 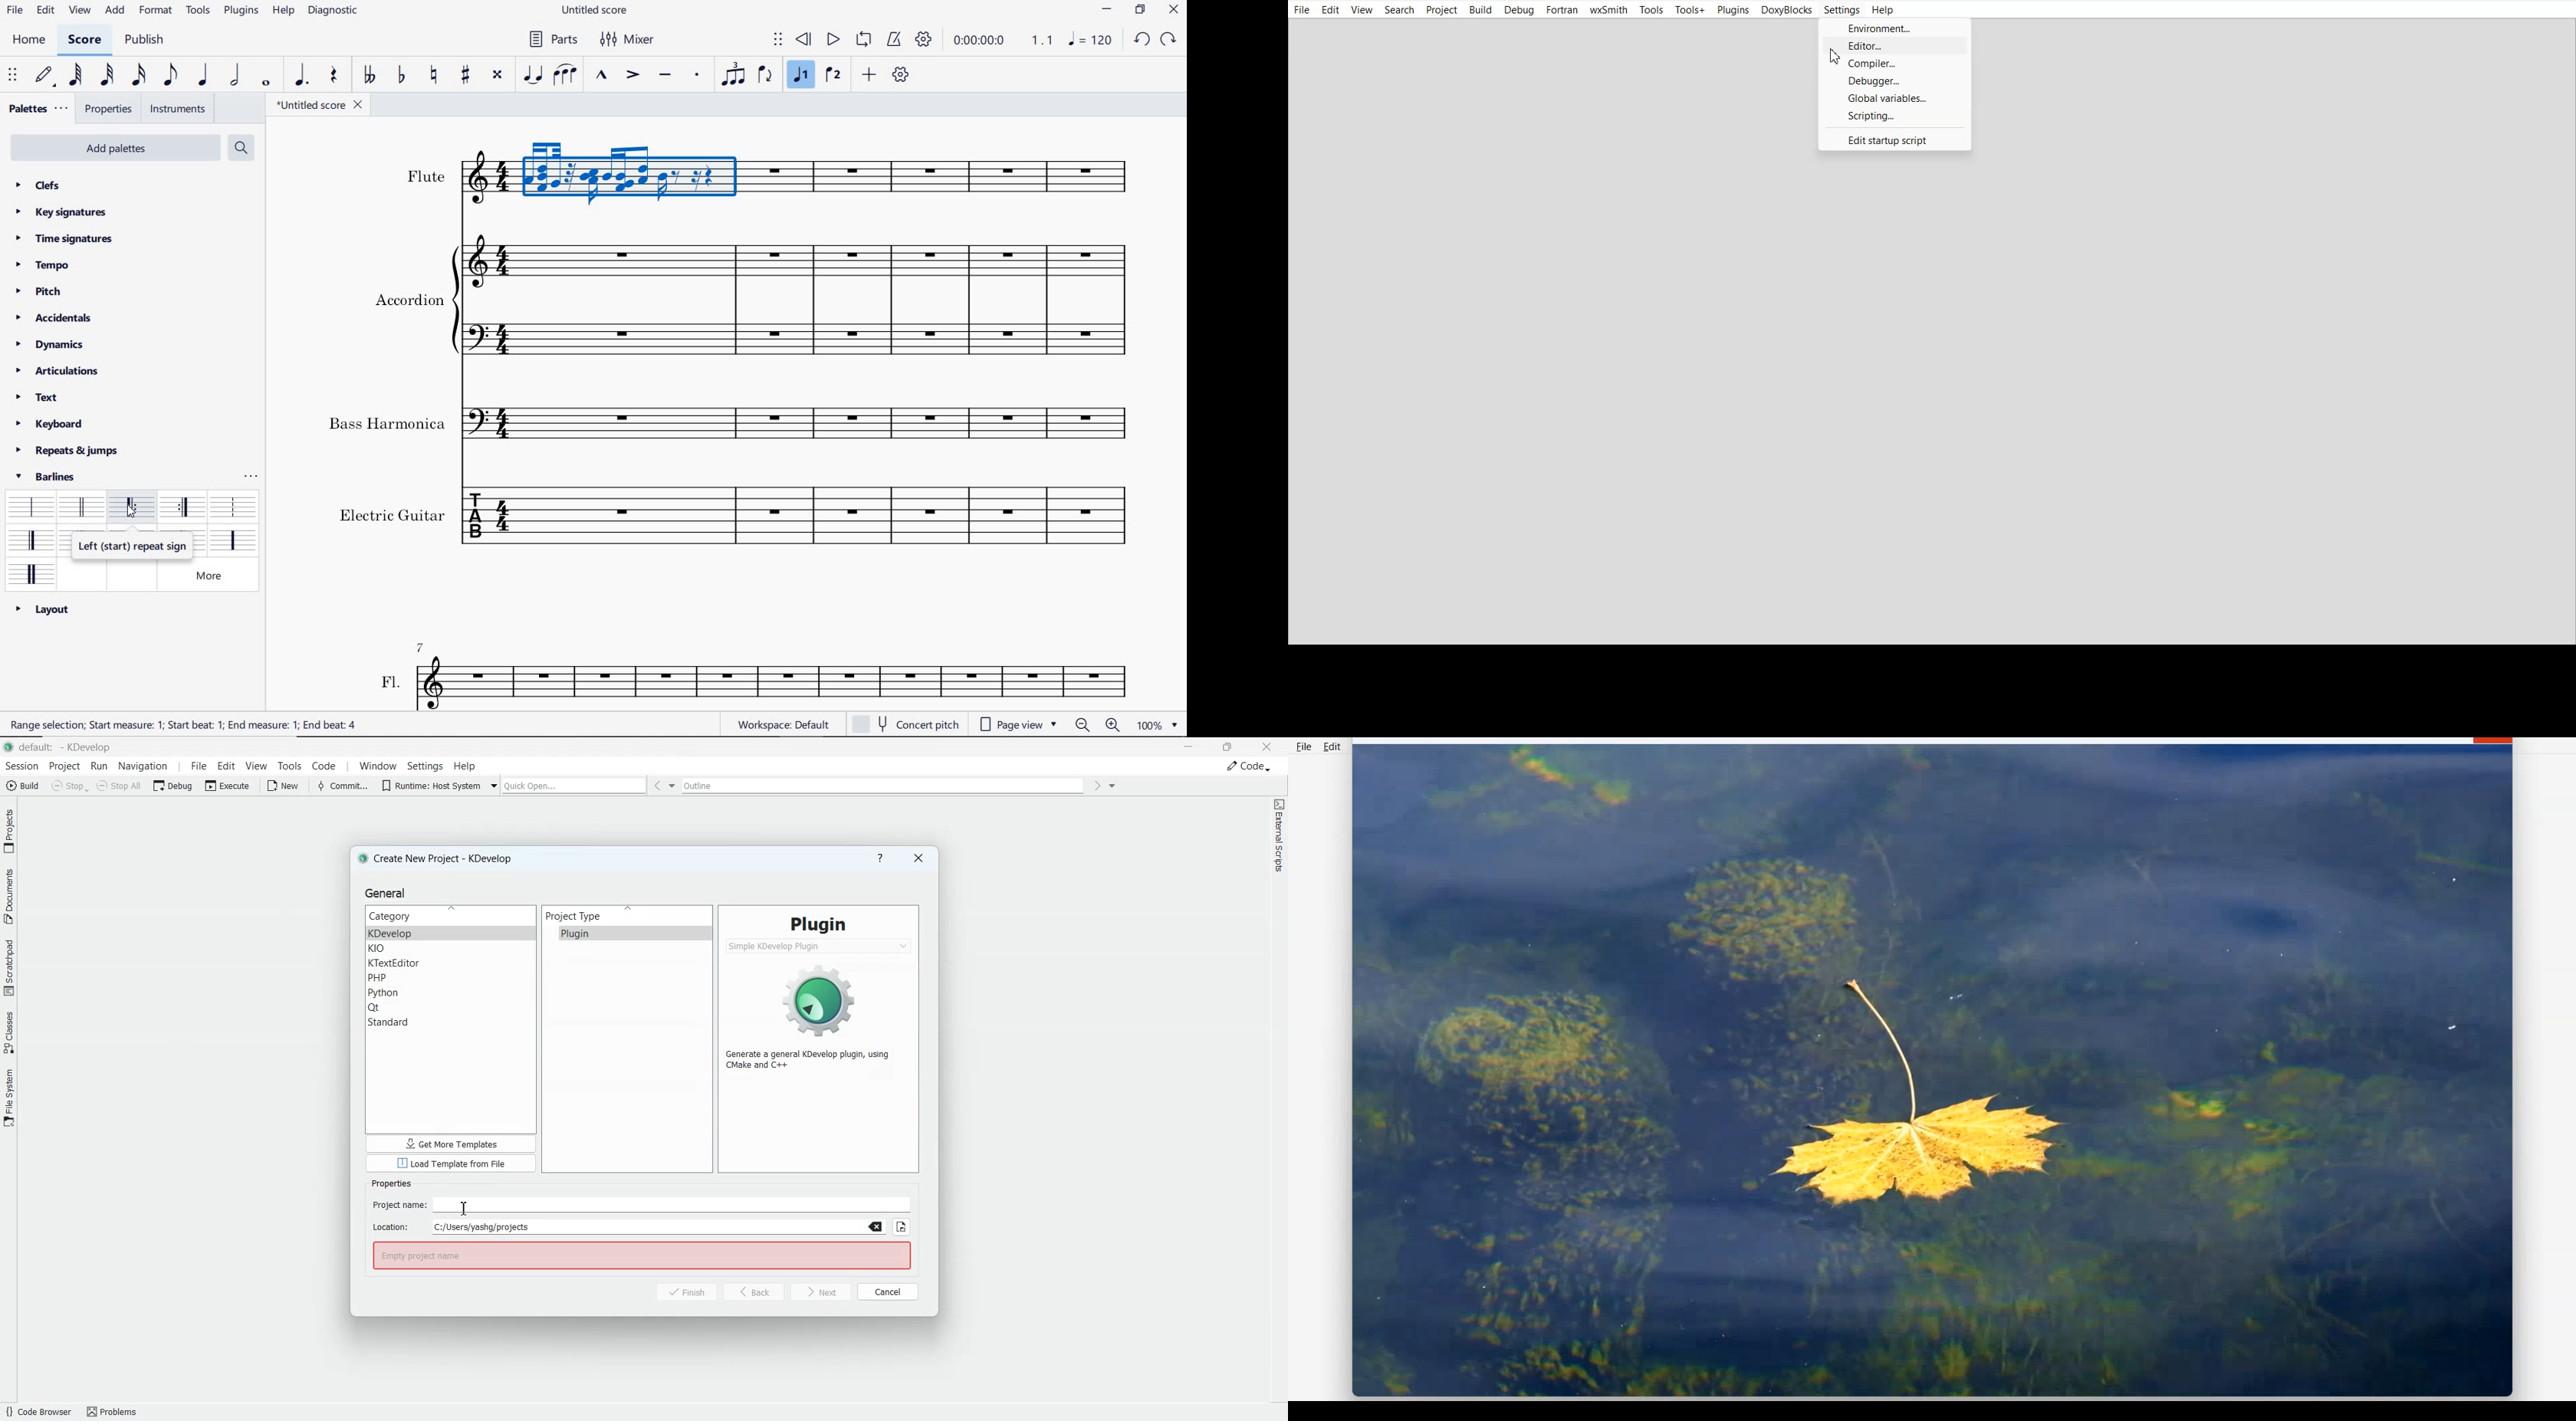 I want to click on tempo, so click(x=43, y=264).